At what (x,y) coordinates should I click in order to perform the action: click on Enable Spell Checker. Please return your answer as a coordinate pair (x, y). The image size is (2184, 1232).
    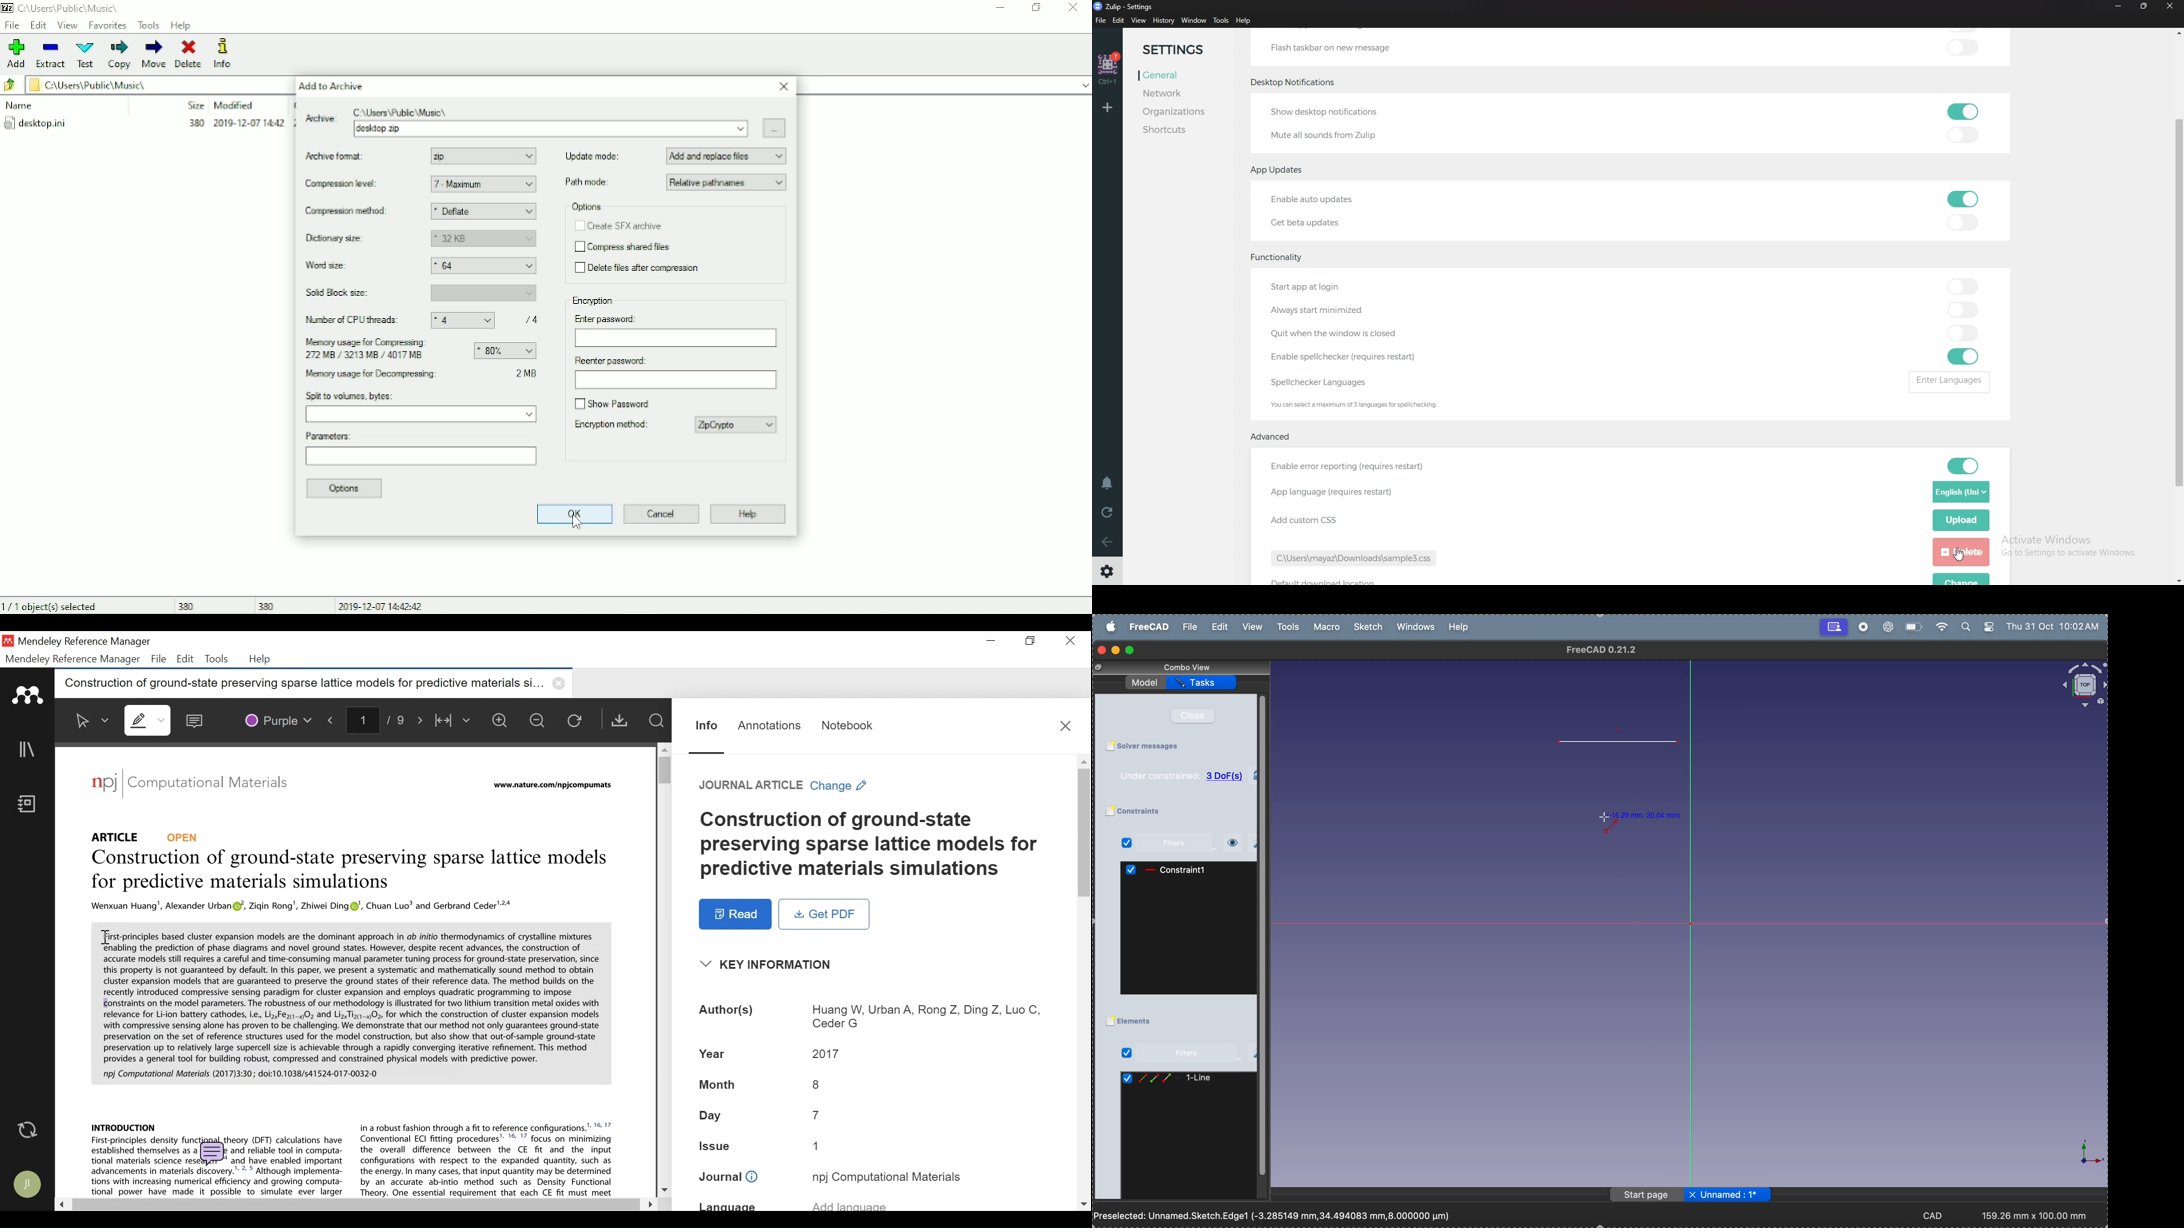
    Looking at the image, I should click on (1347, 356).